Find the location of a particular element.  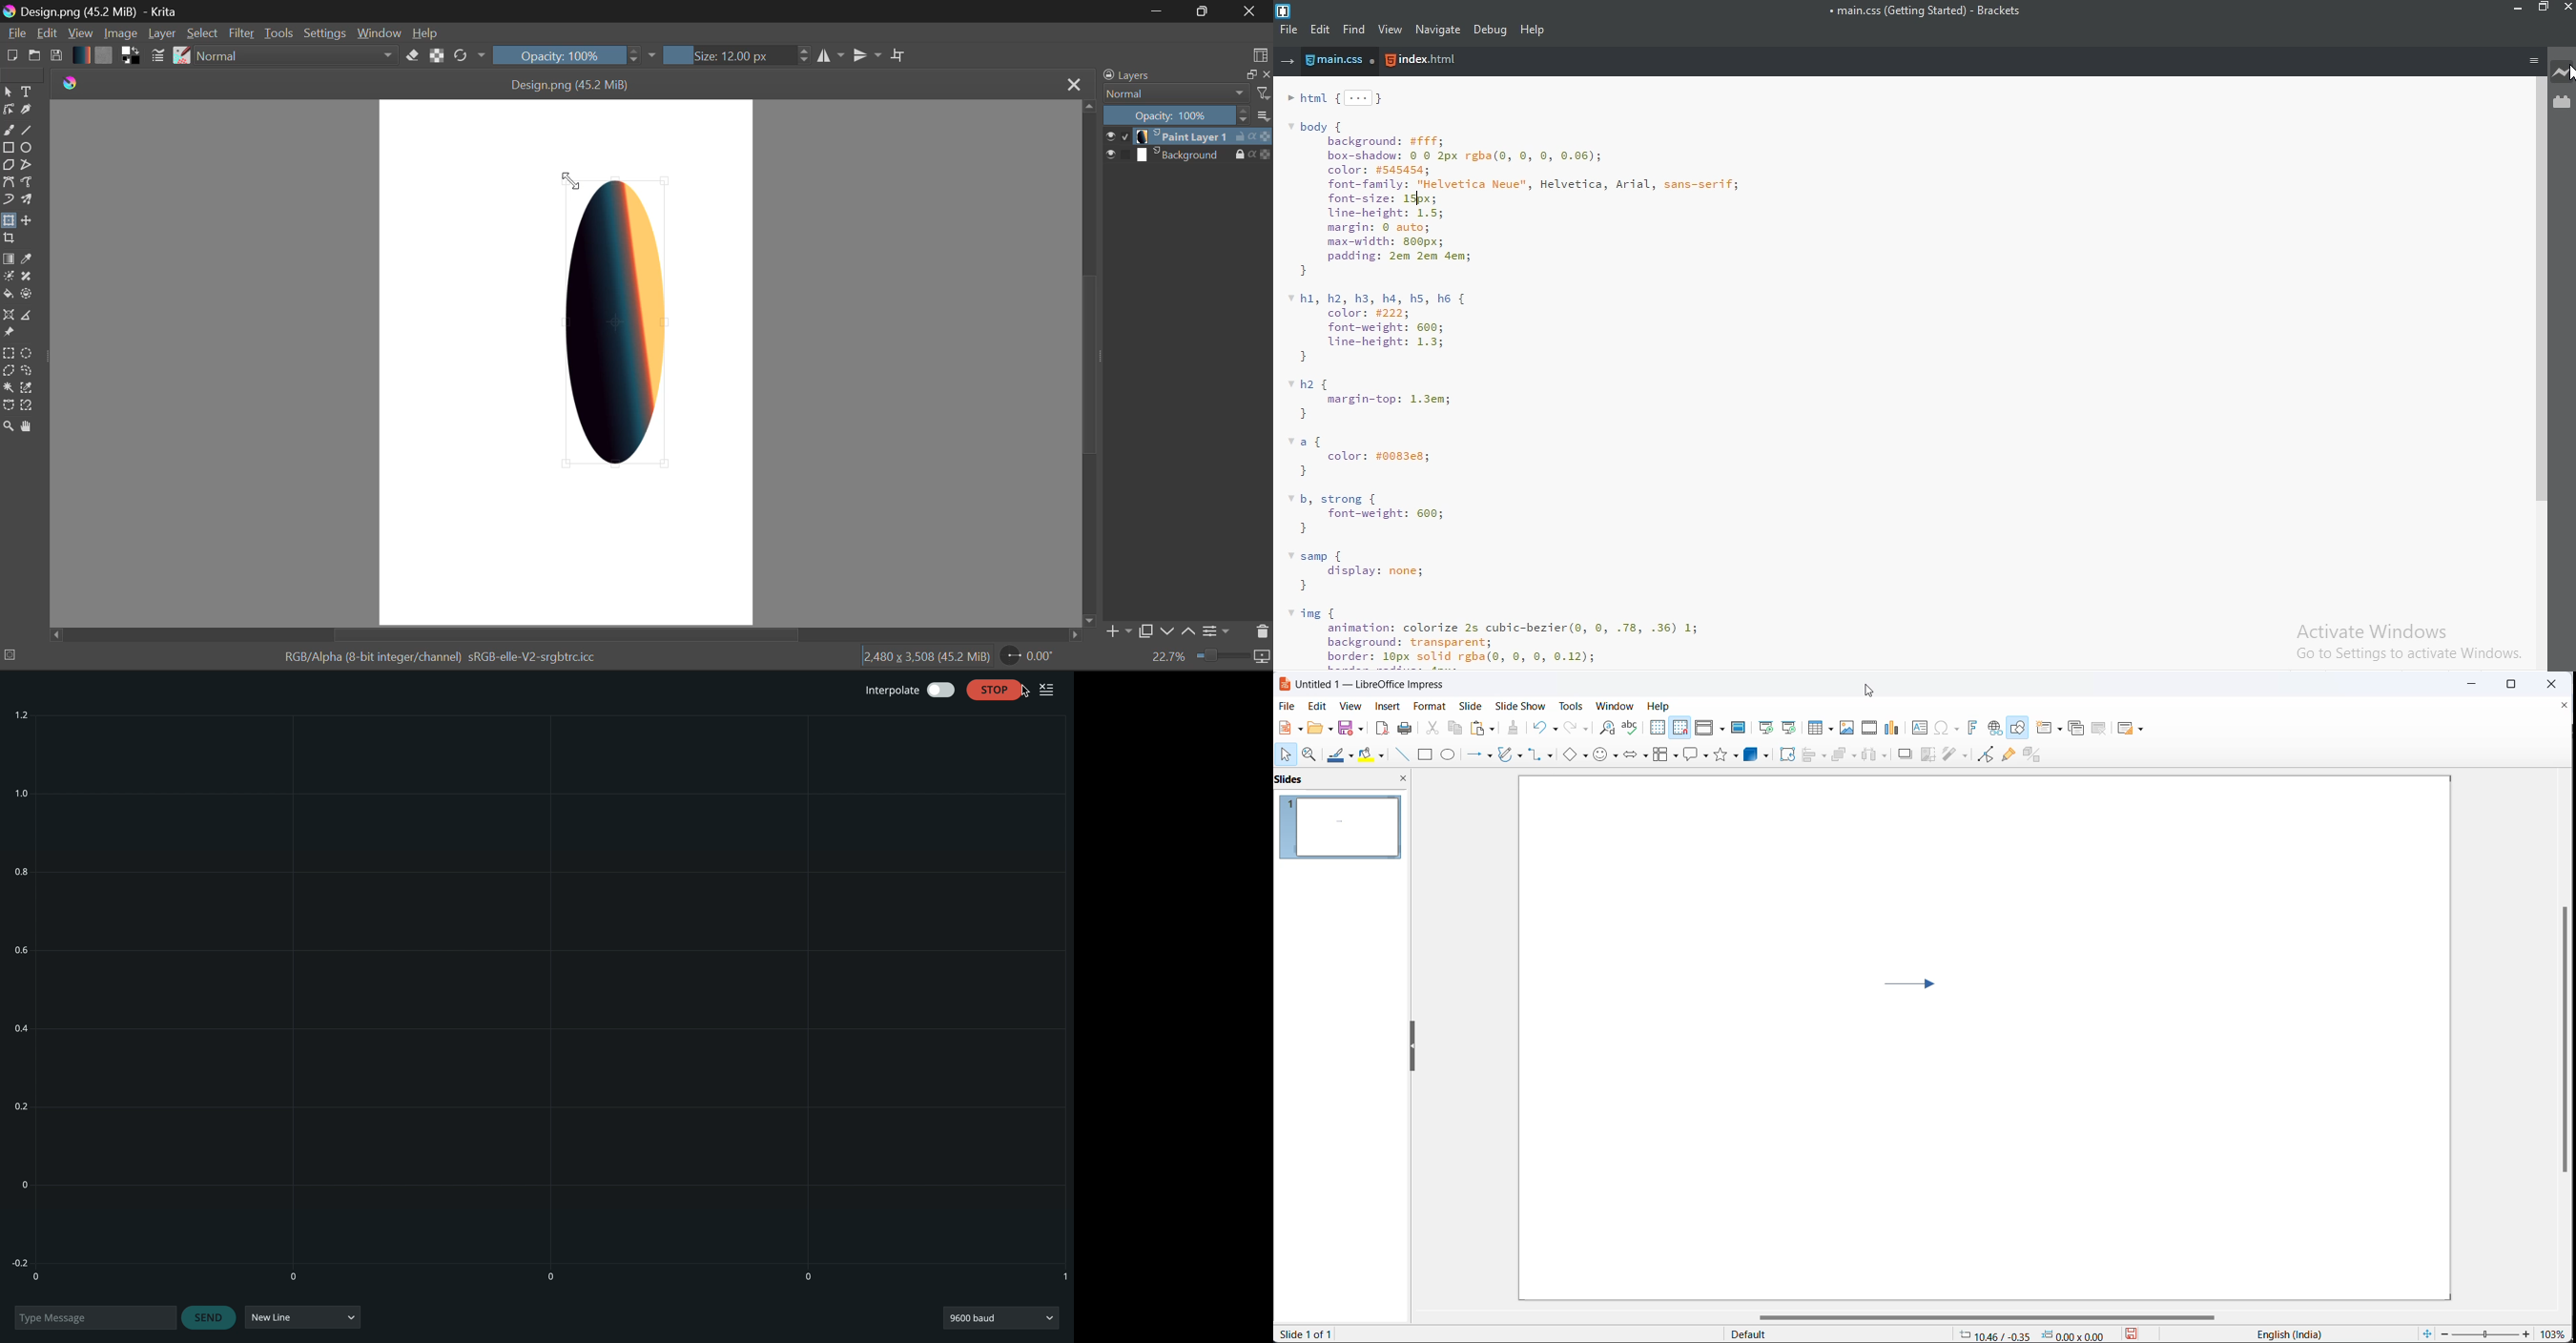

scroll bar is located at coordinates (1997, 1314).